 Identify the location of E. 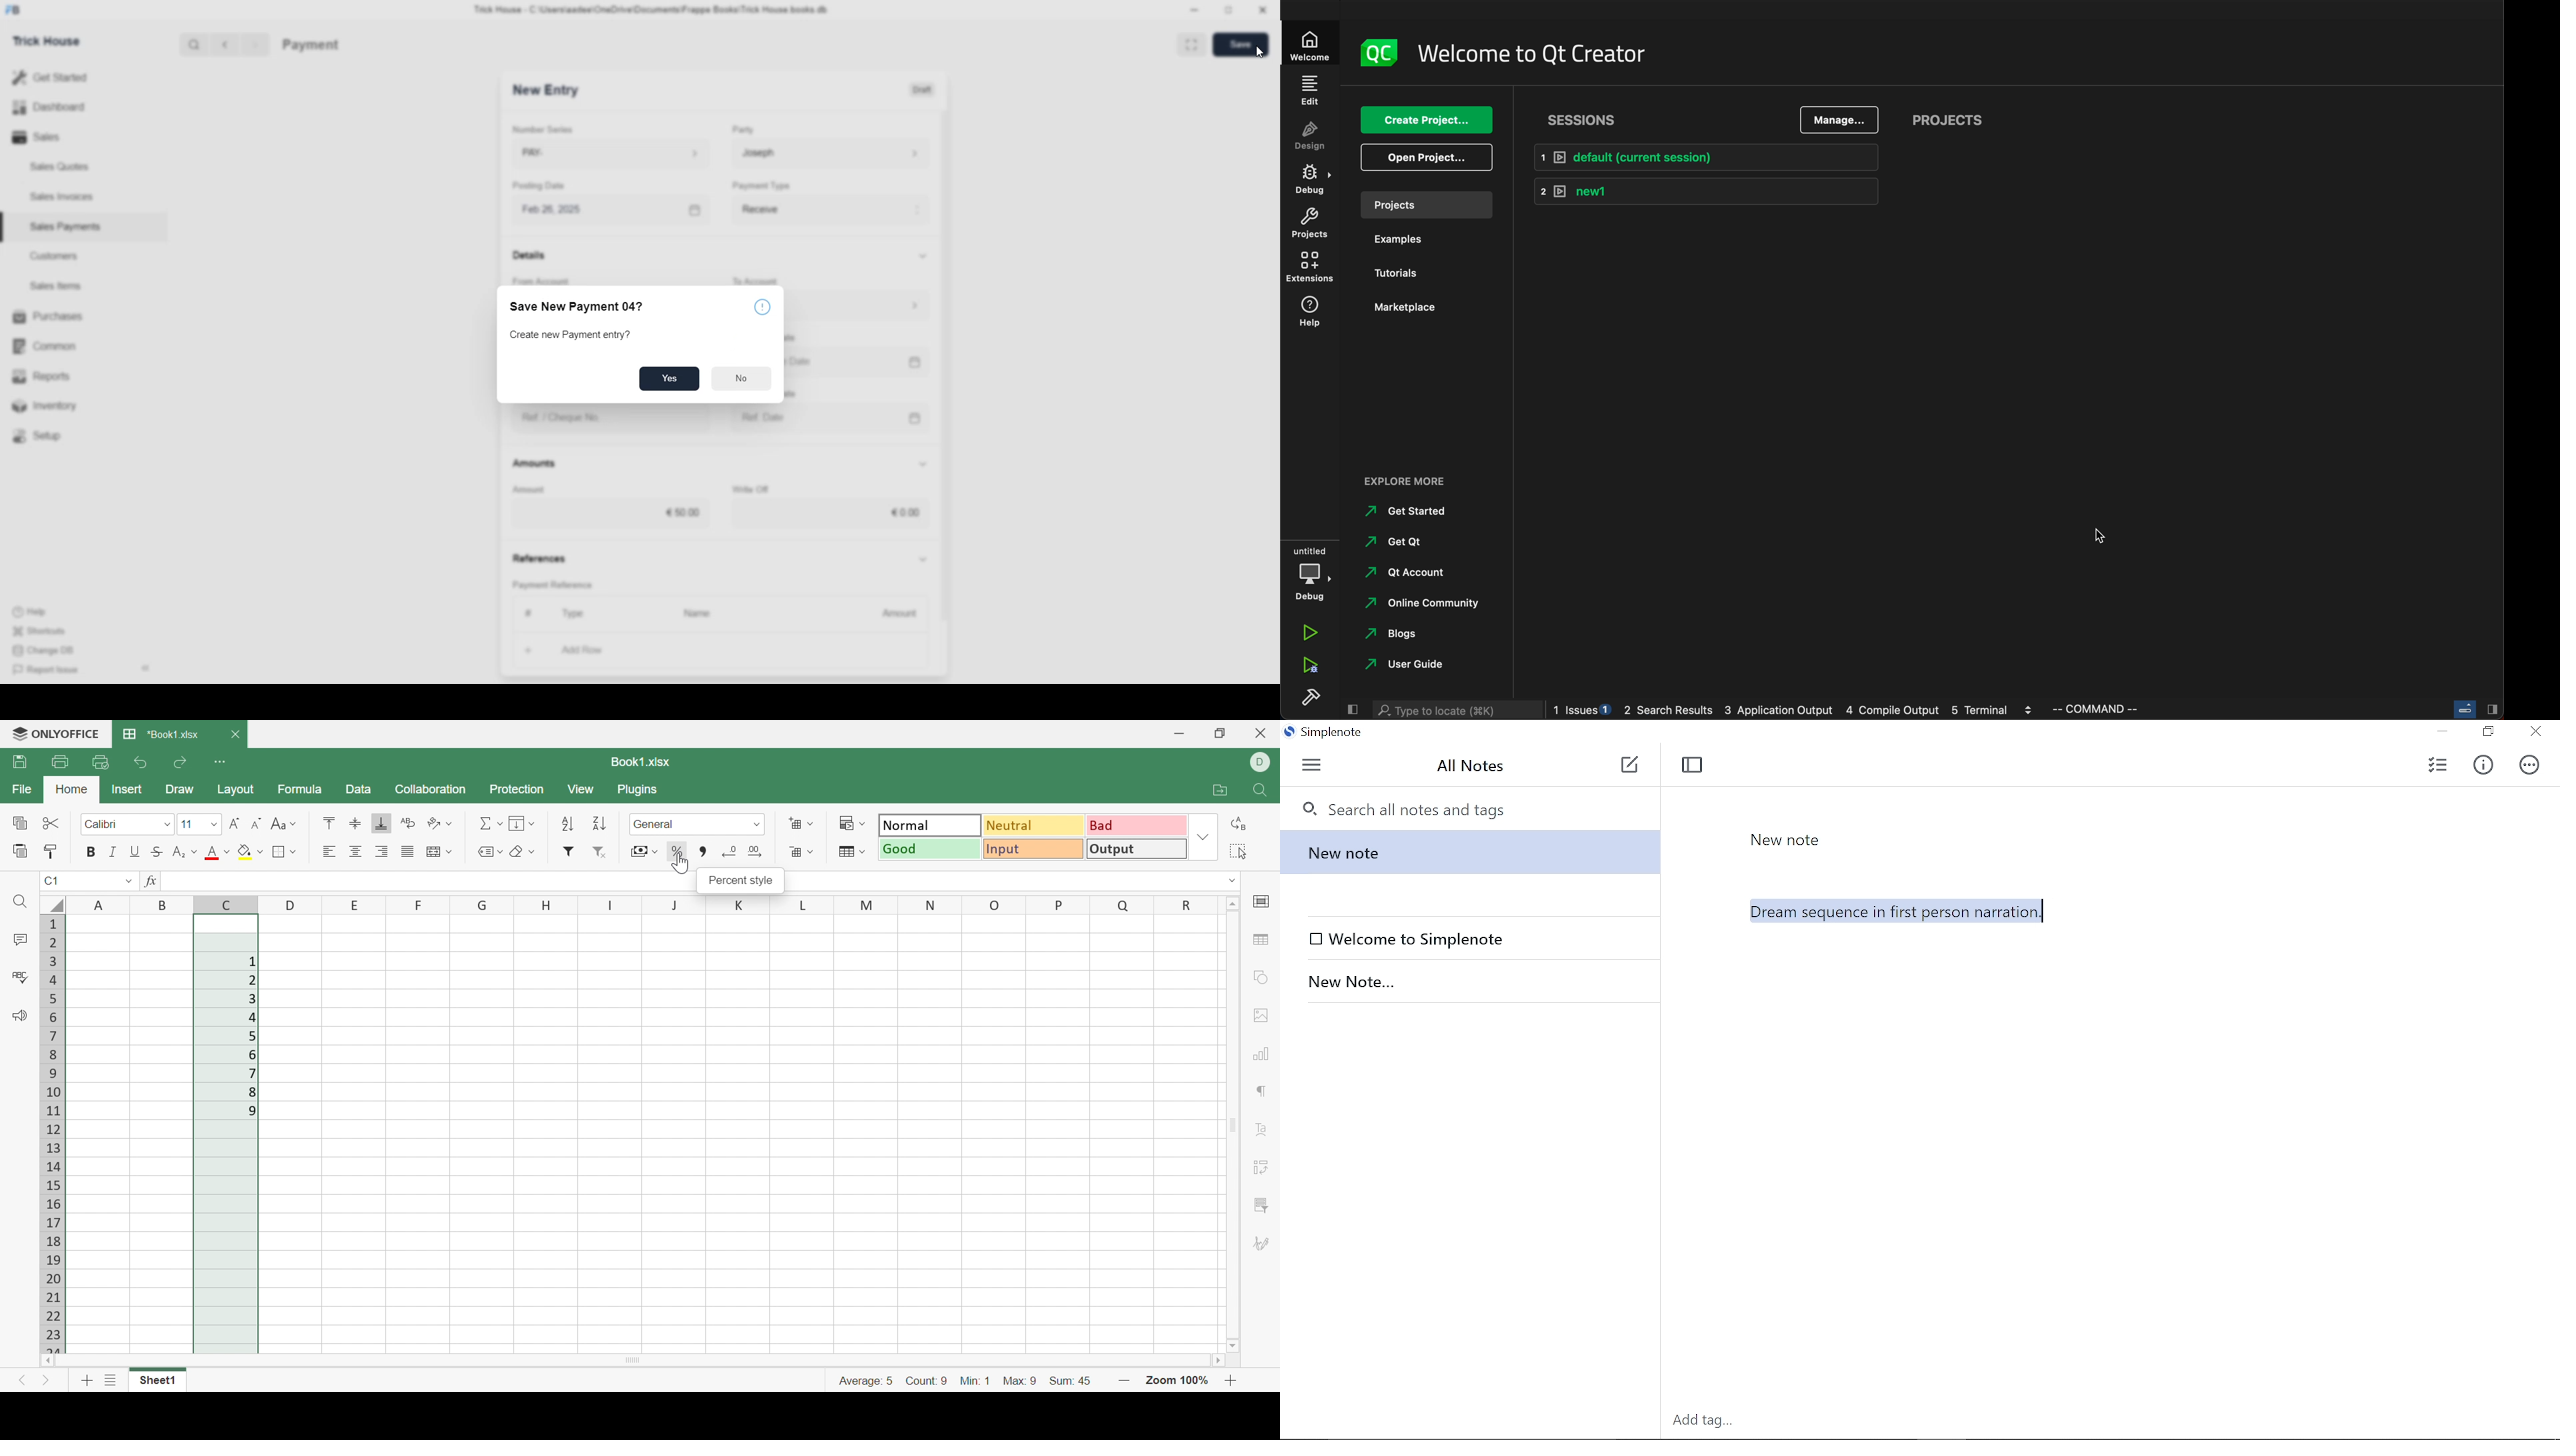
(352, 905).